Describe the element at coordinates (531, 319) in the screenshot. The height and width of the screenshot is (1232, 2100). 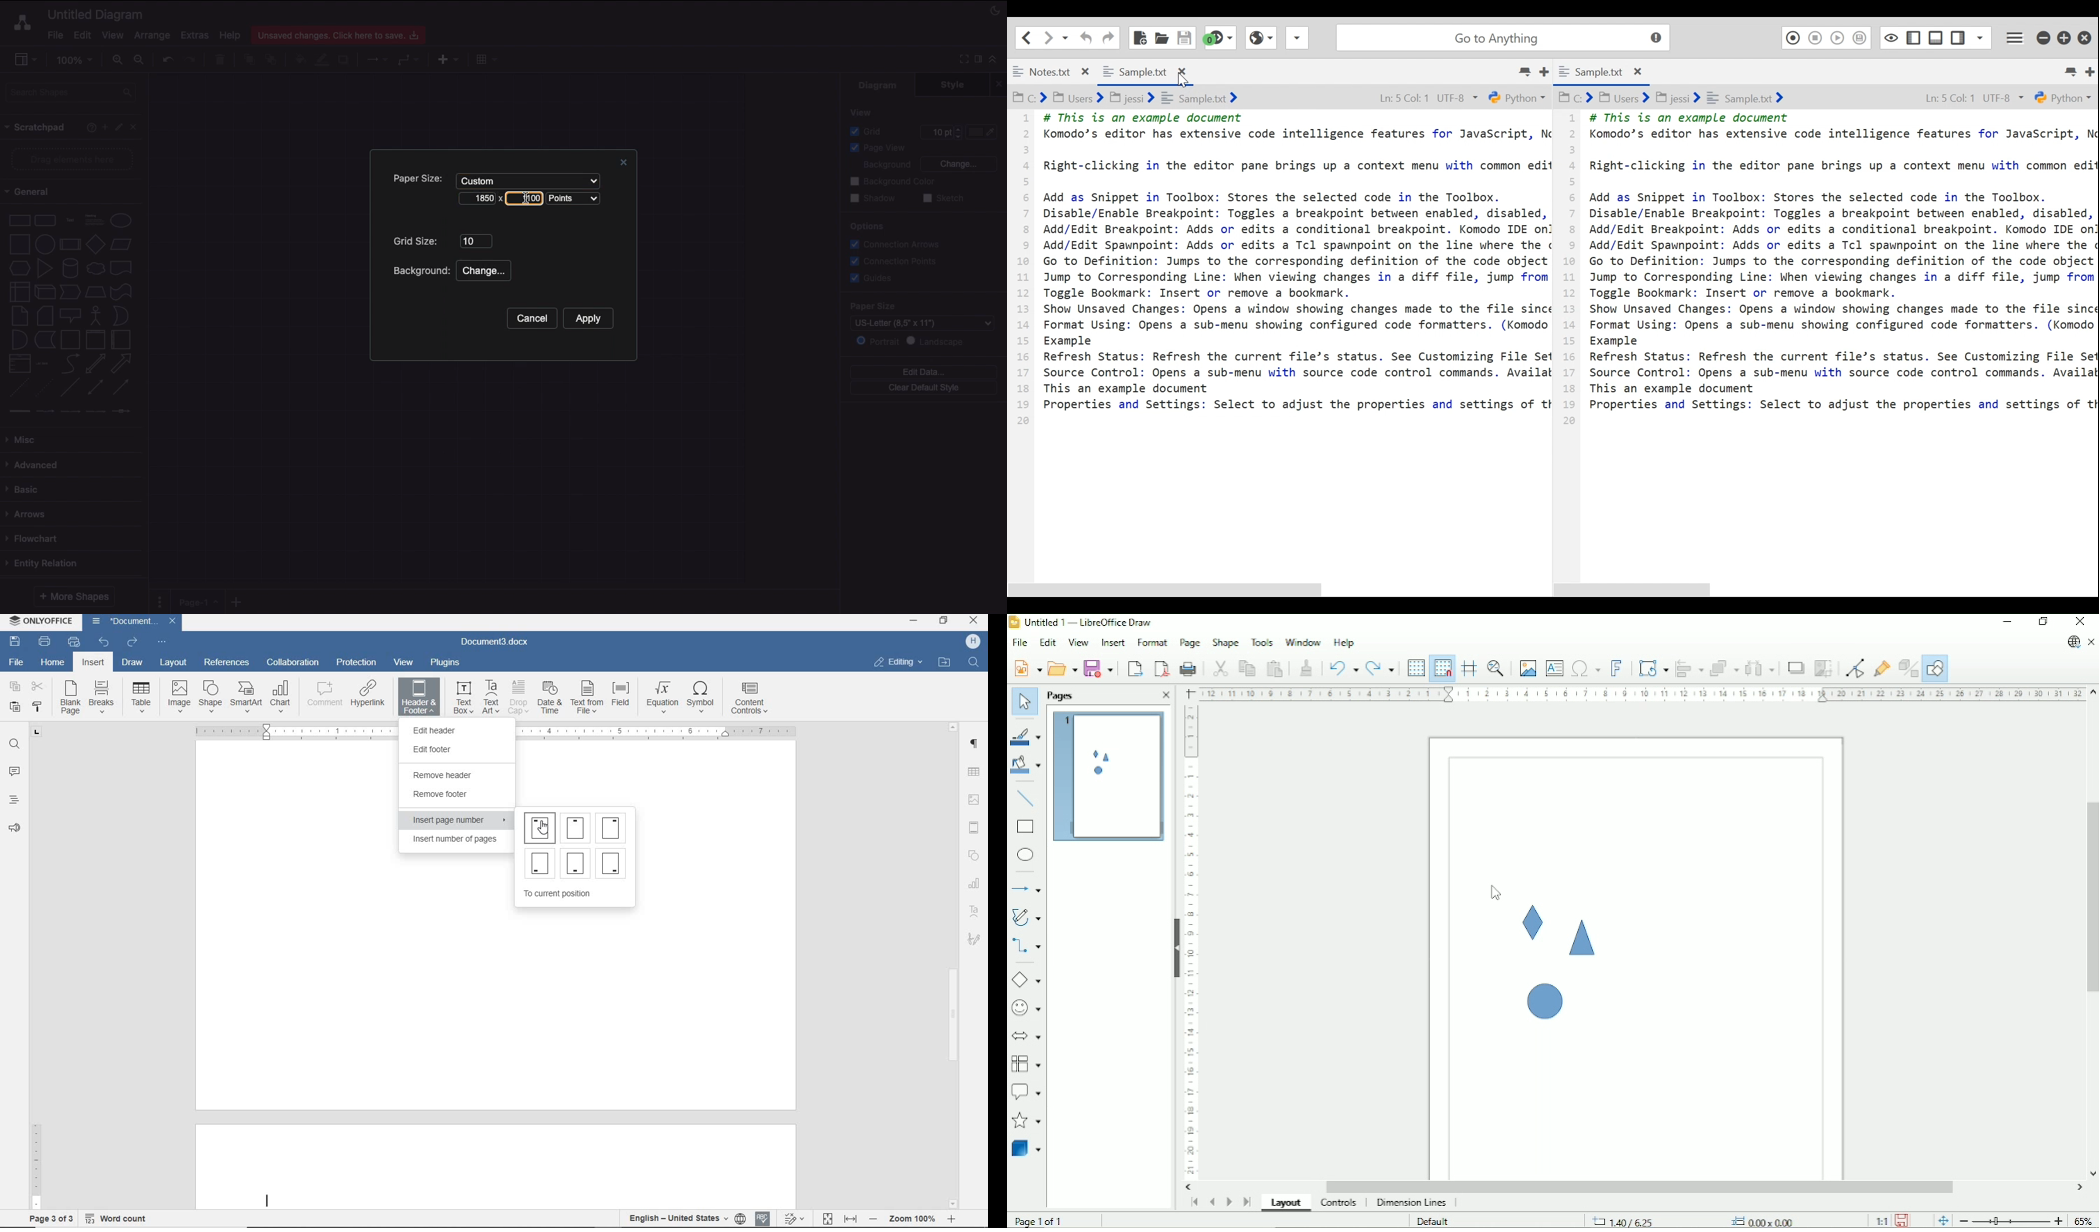
I see `Cancel` at that location.